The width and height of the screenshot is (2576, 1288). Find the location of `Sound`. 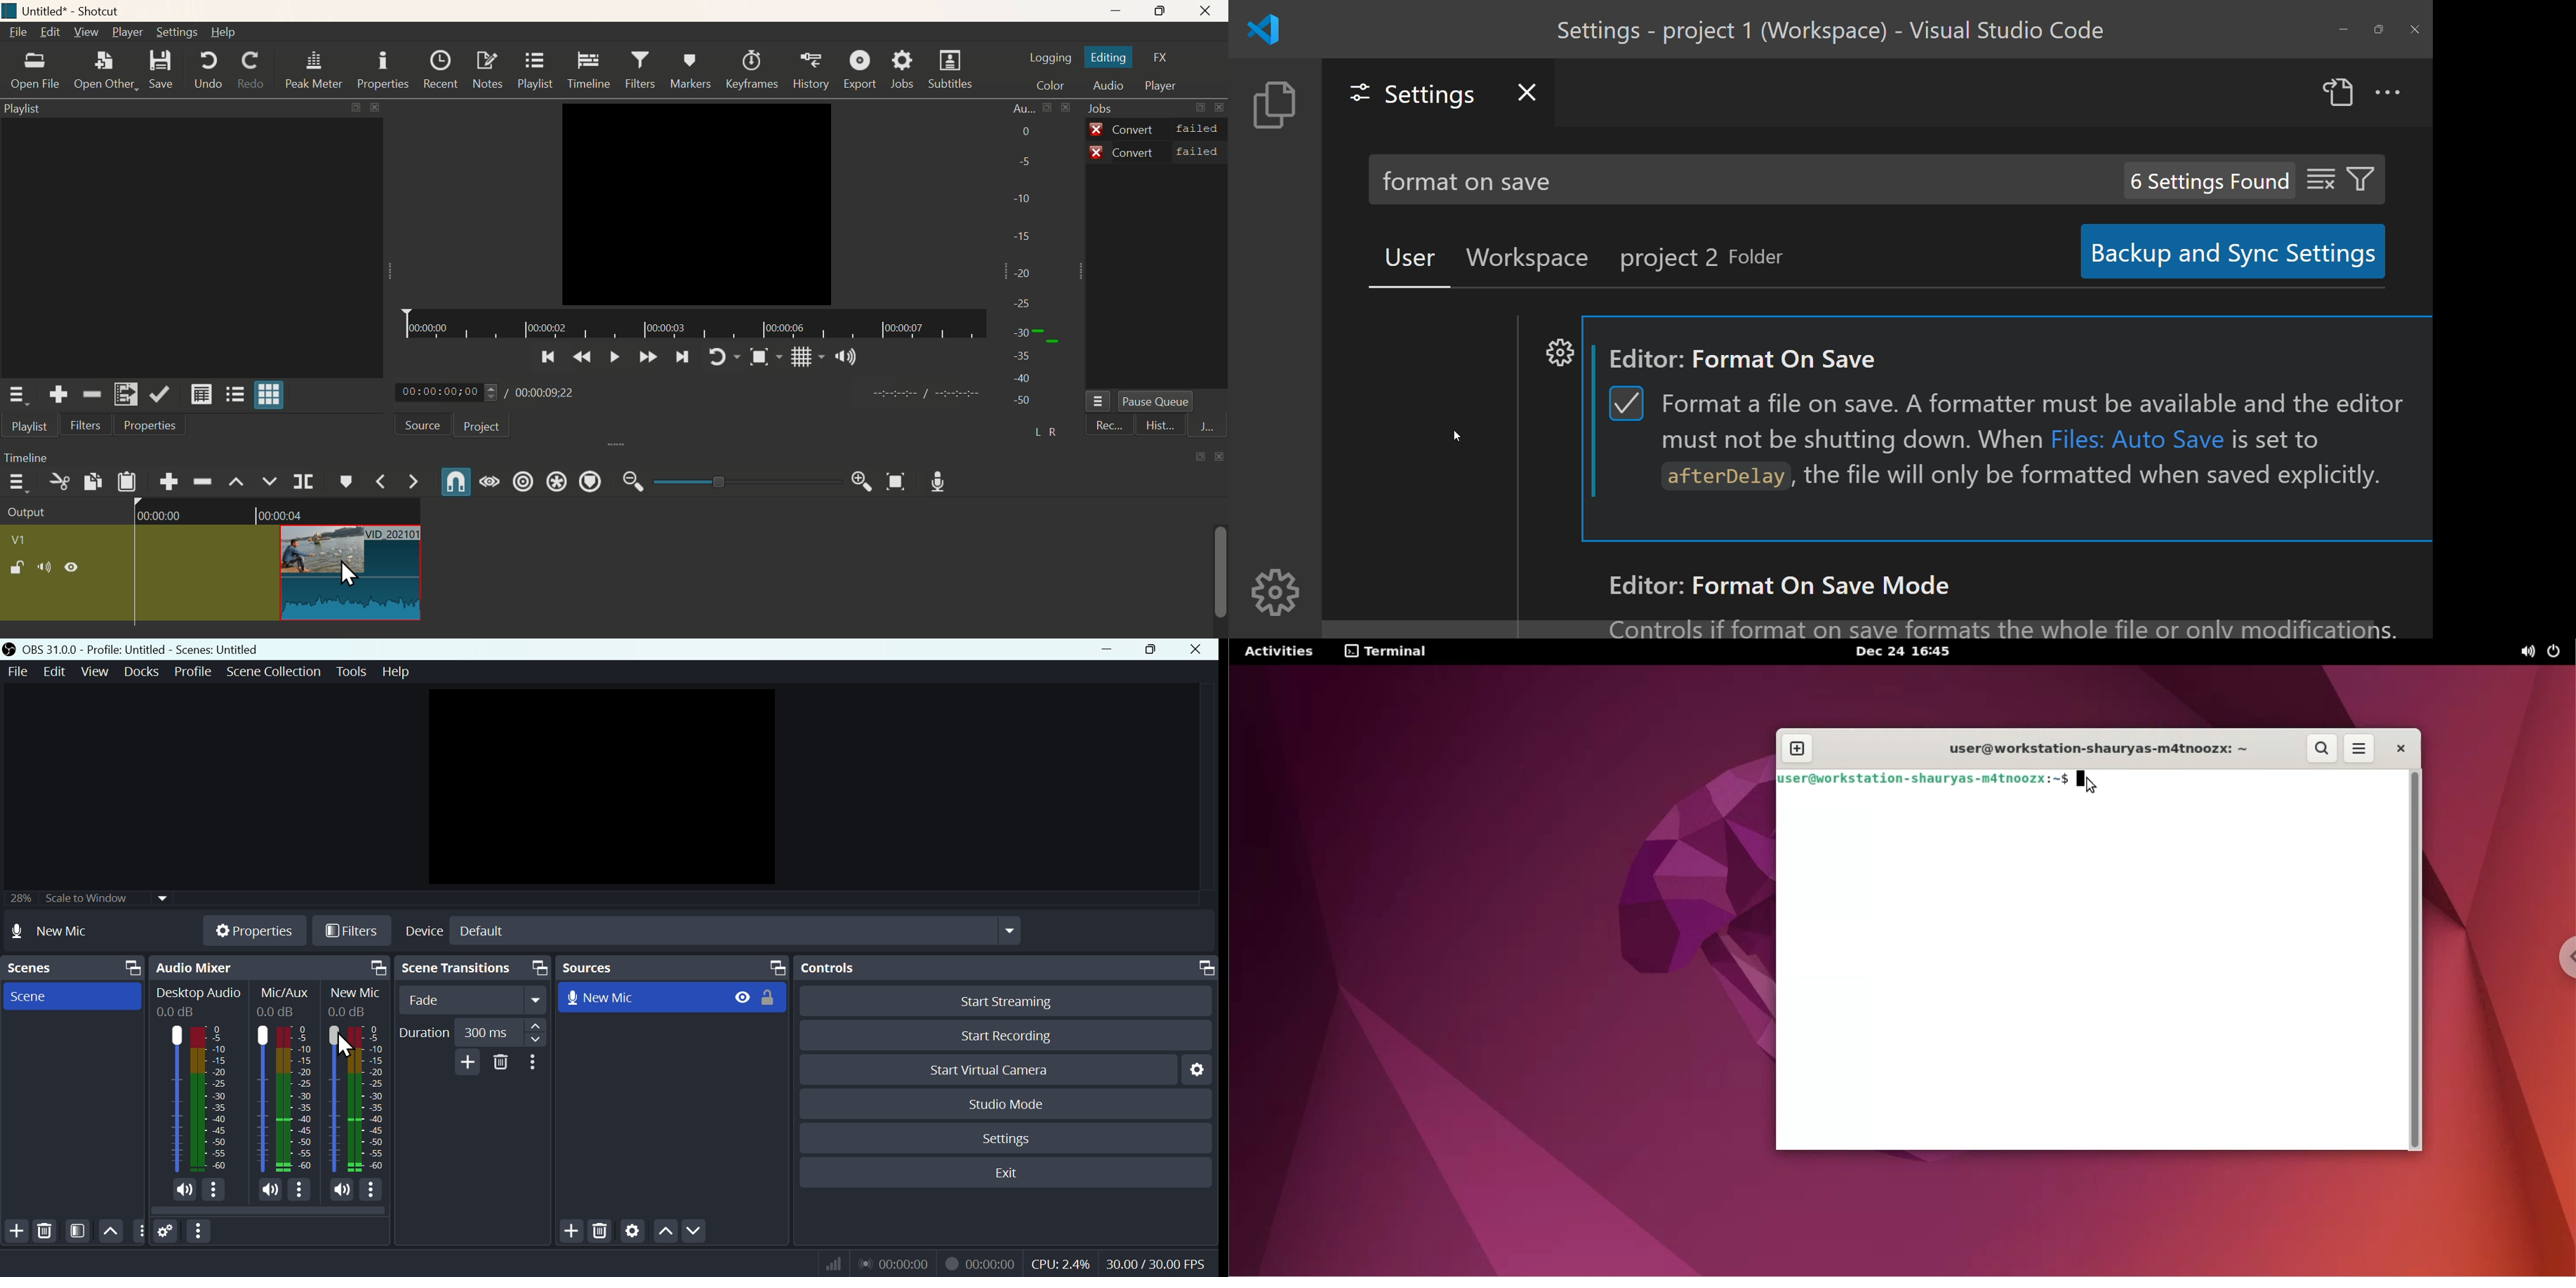

Sound is located at coordinates (844, 356).